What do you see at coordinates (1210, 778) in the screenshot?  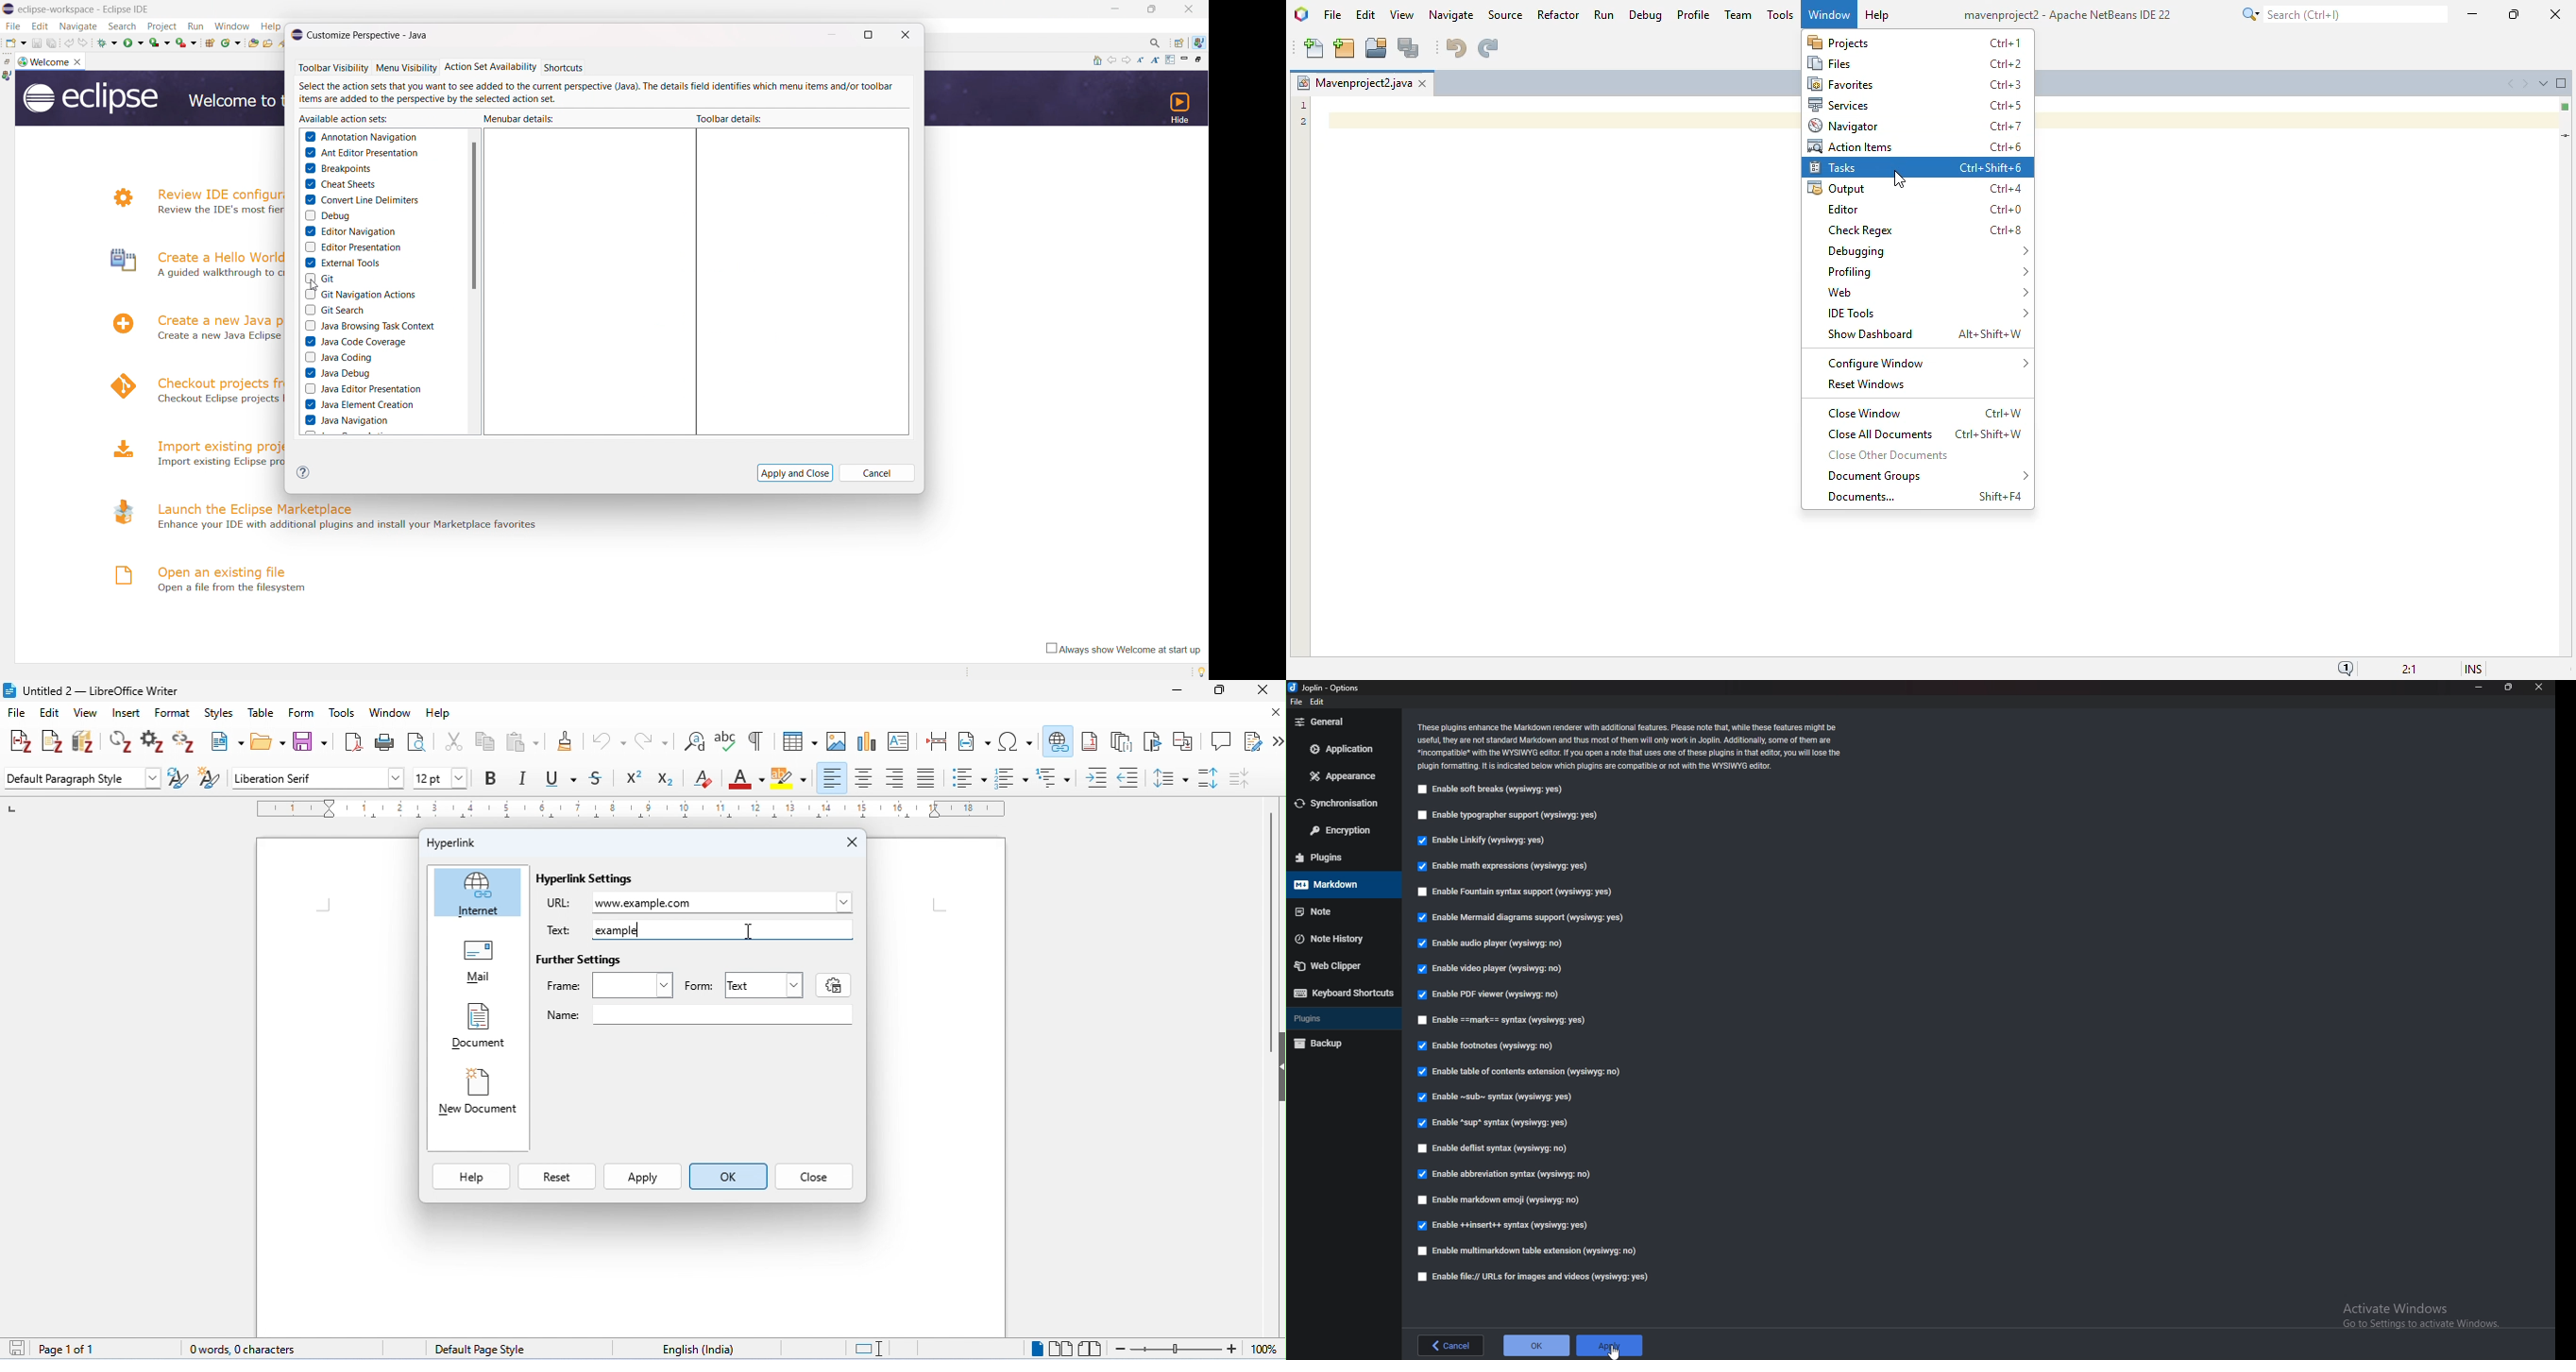 I see `paragraph spacing` at bounding box center [1210, 778].